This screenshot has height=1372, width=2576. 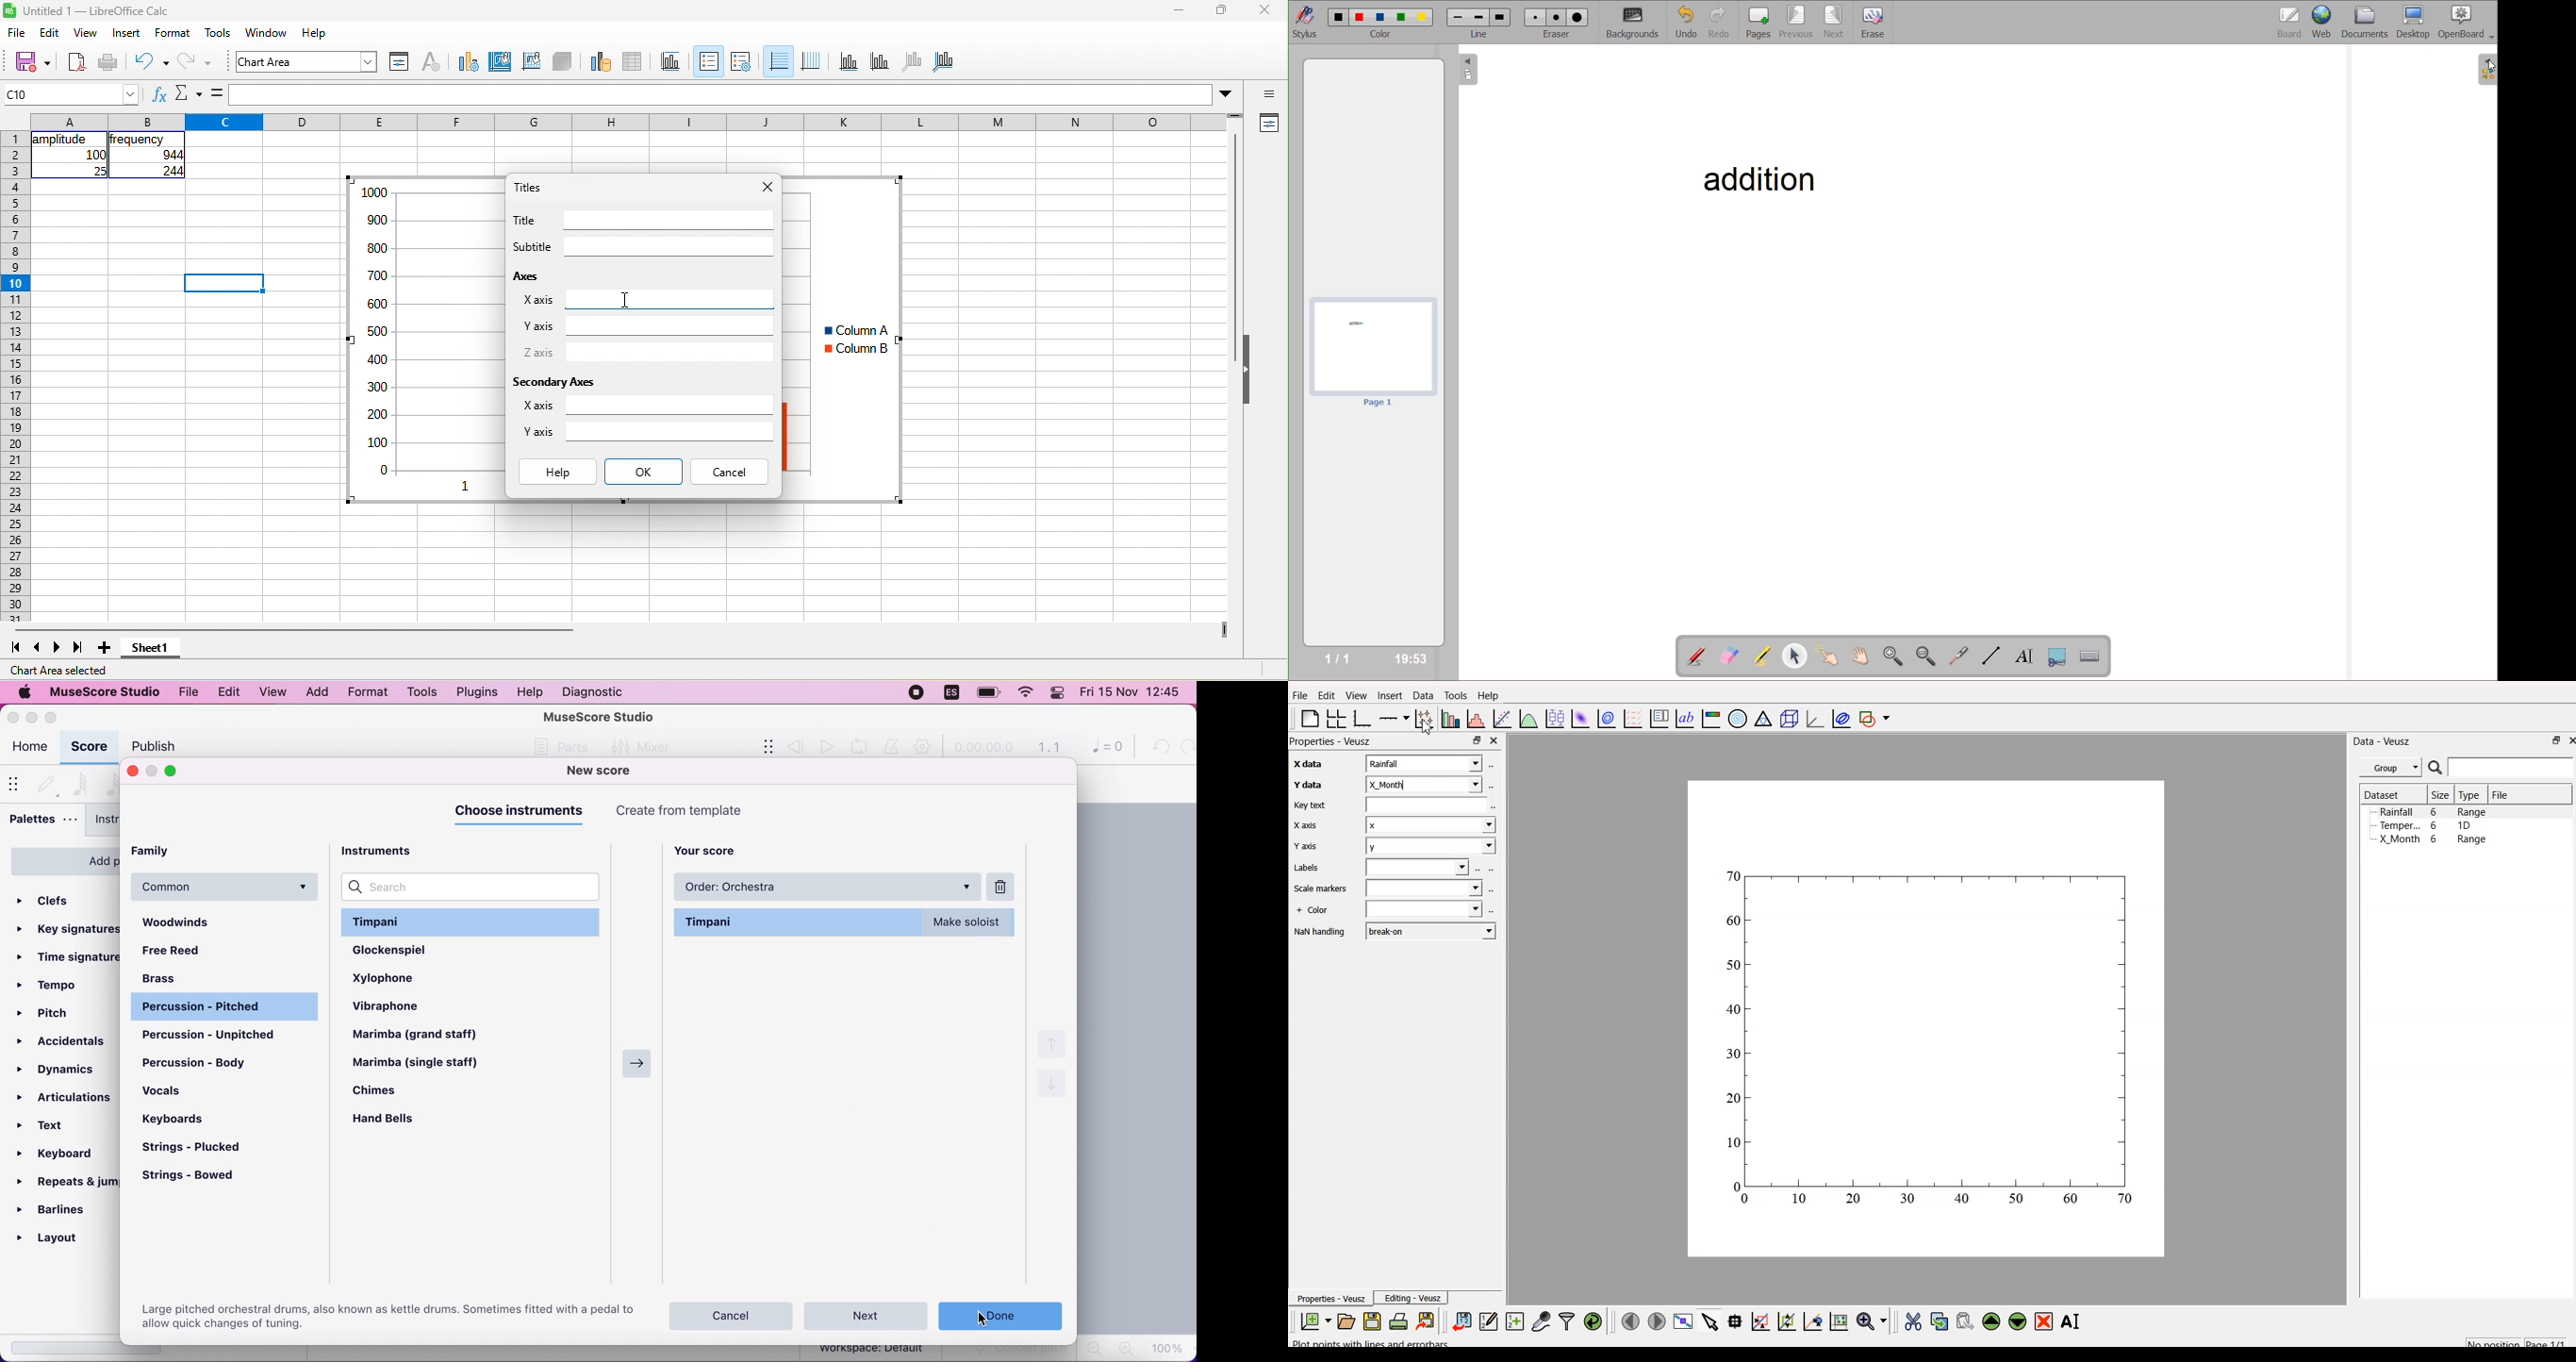 What do you see at coordinates (1739, 717) in the screenshot?
I see `polar graph` at bounding box center [1739, 717].